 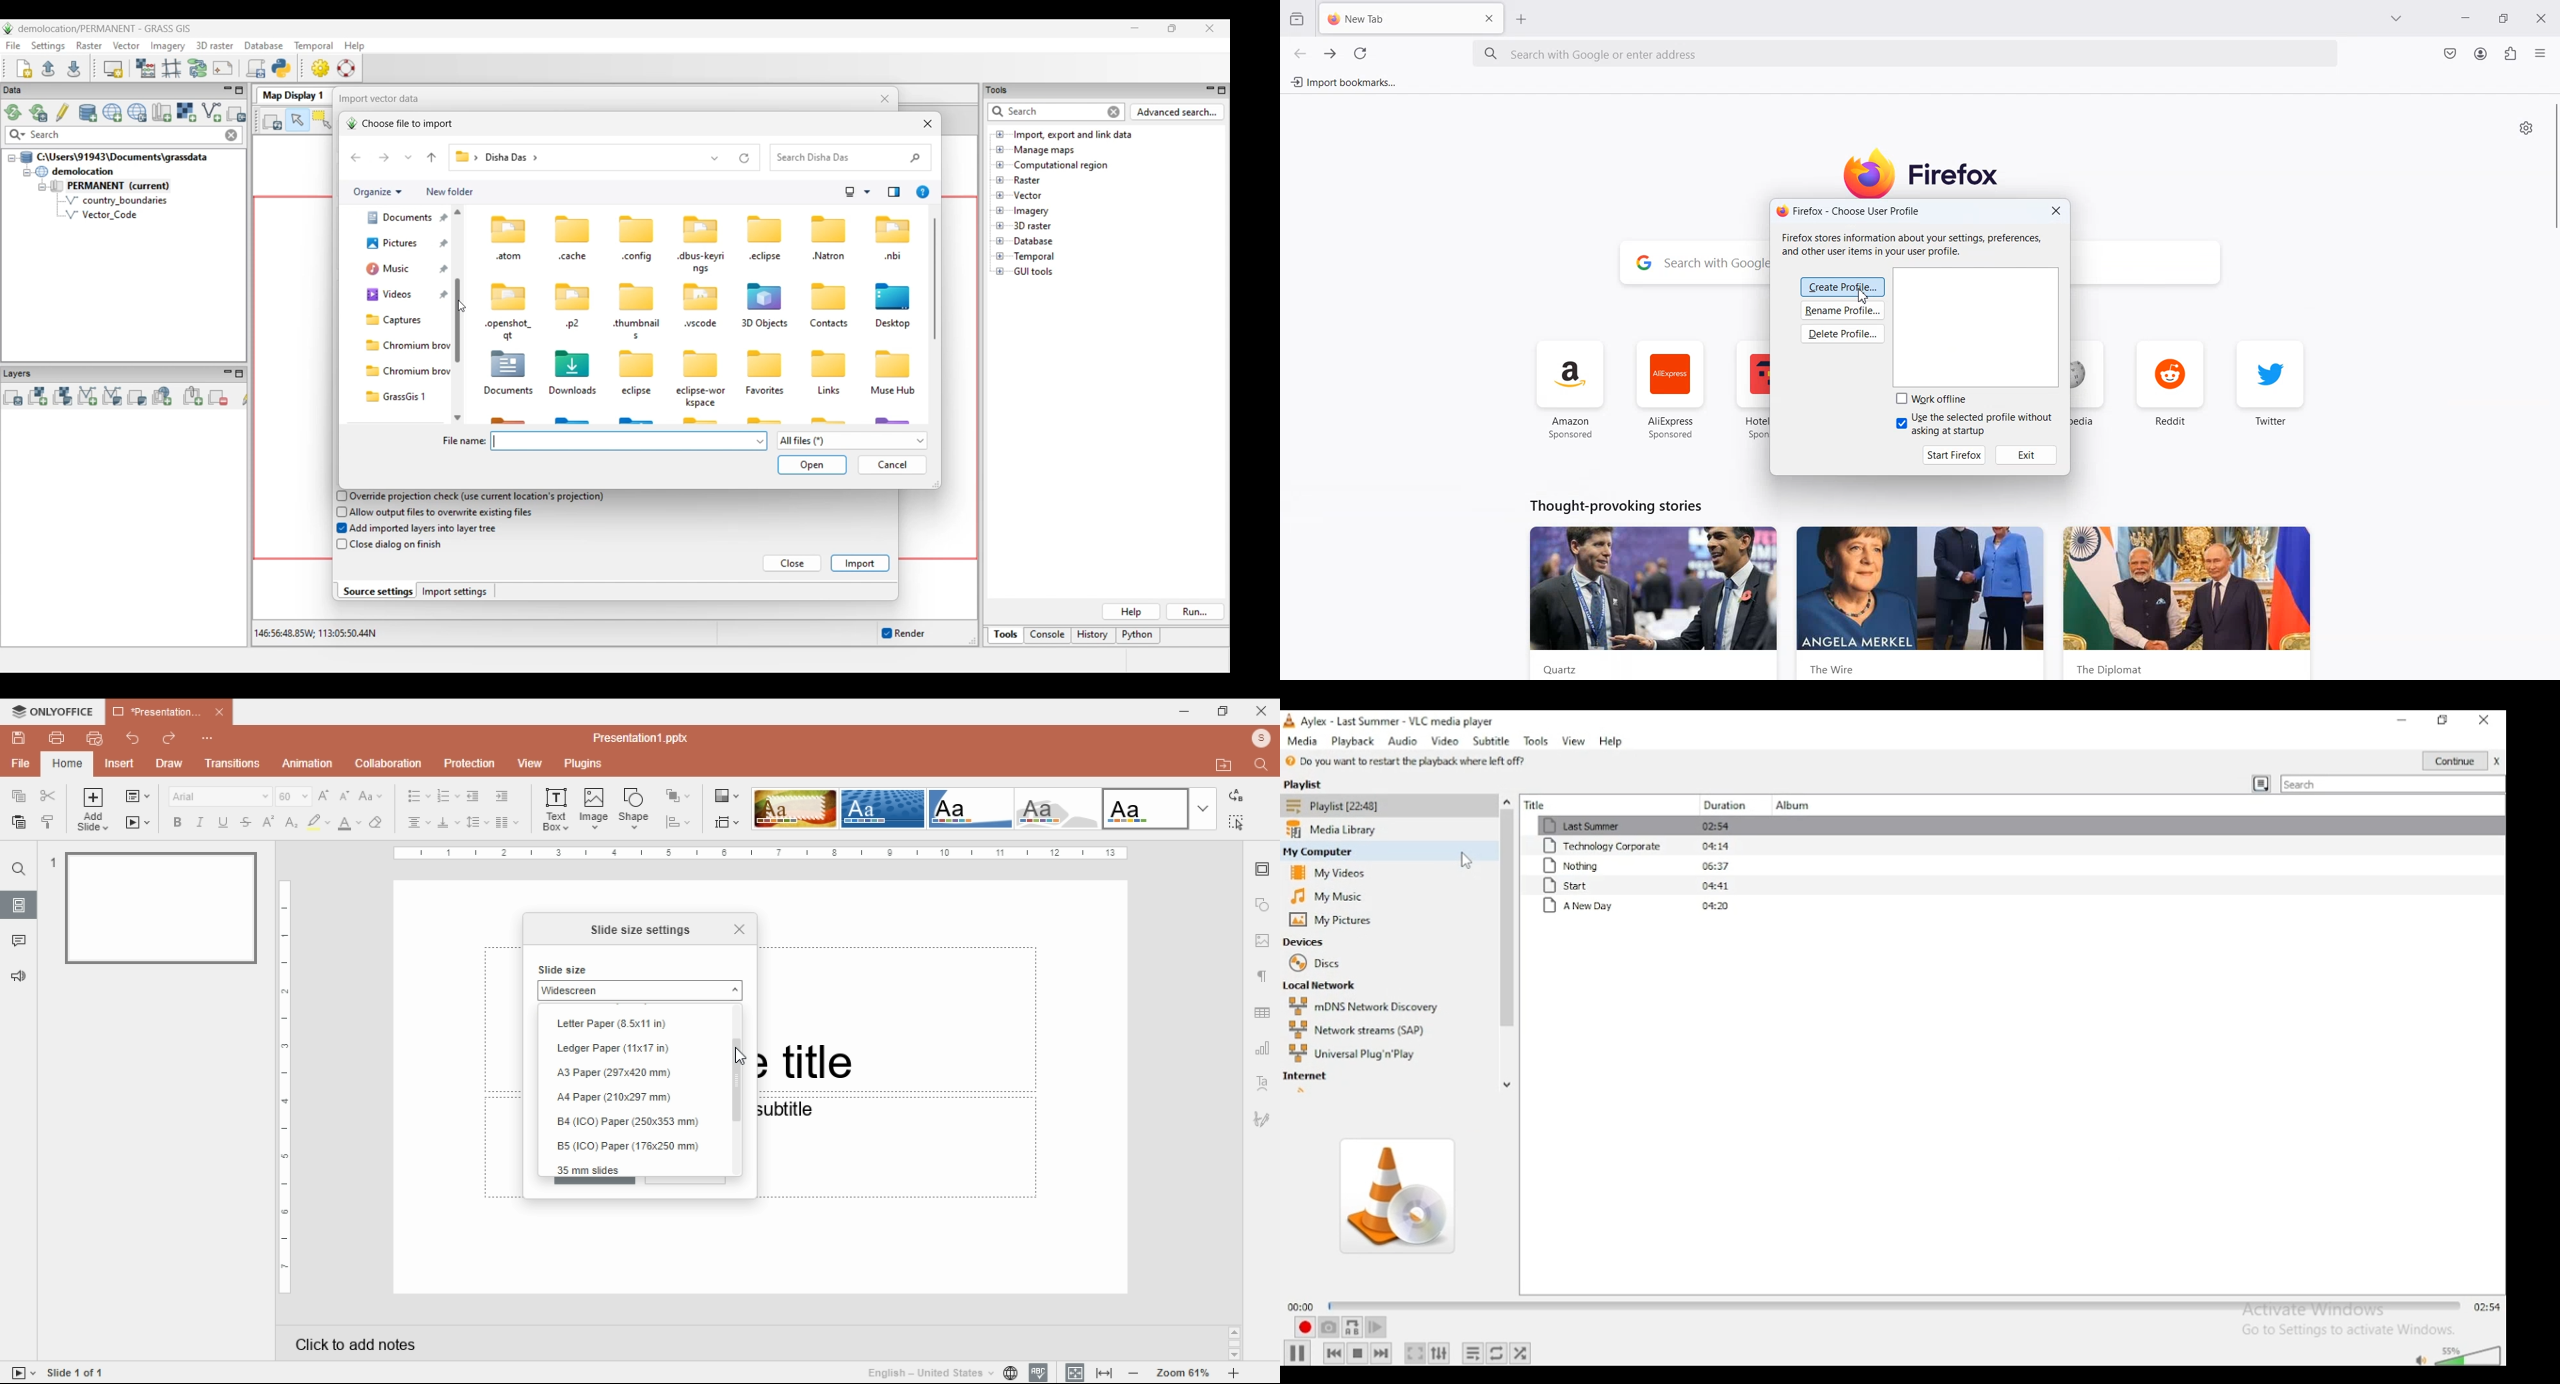 What do you see at coordinates (208, 738) in the screenshot?
I see `Customize quick access` at bounding box center [208, 738].